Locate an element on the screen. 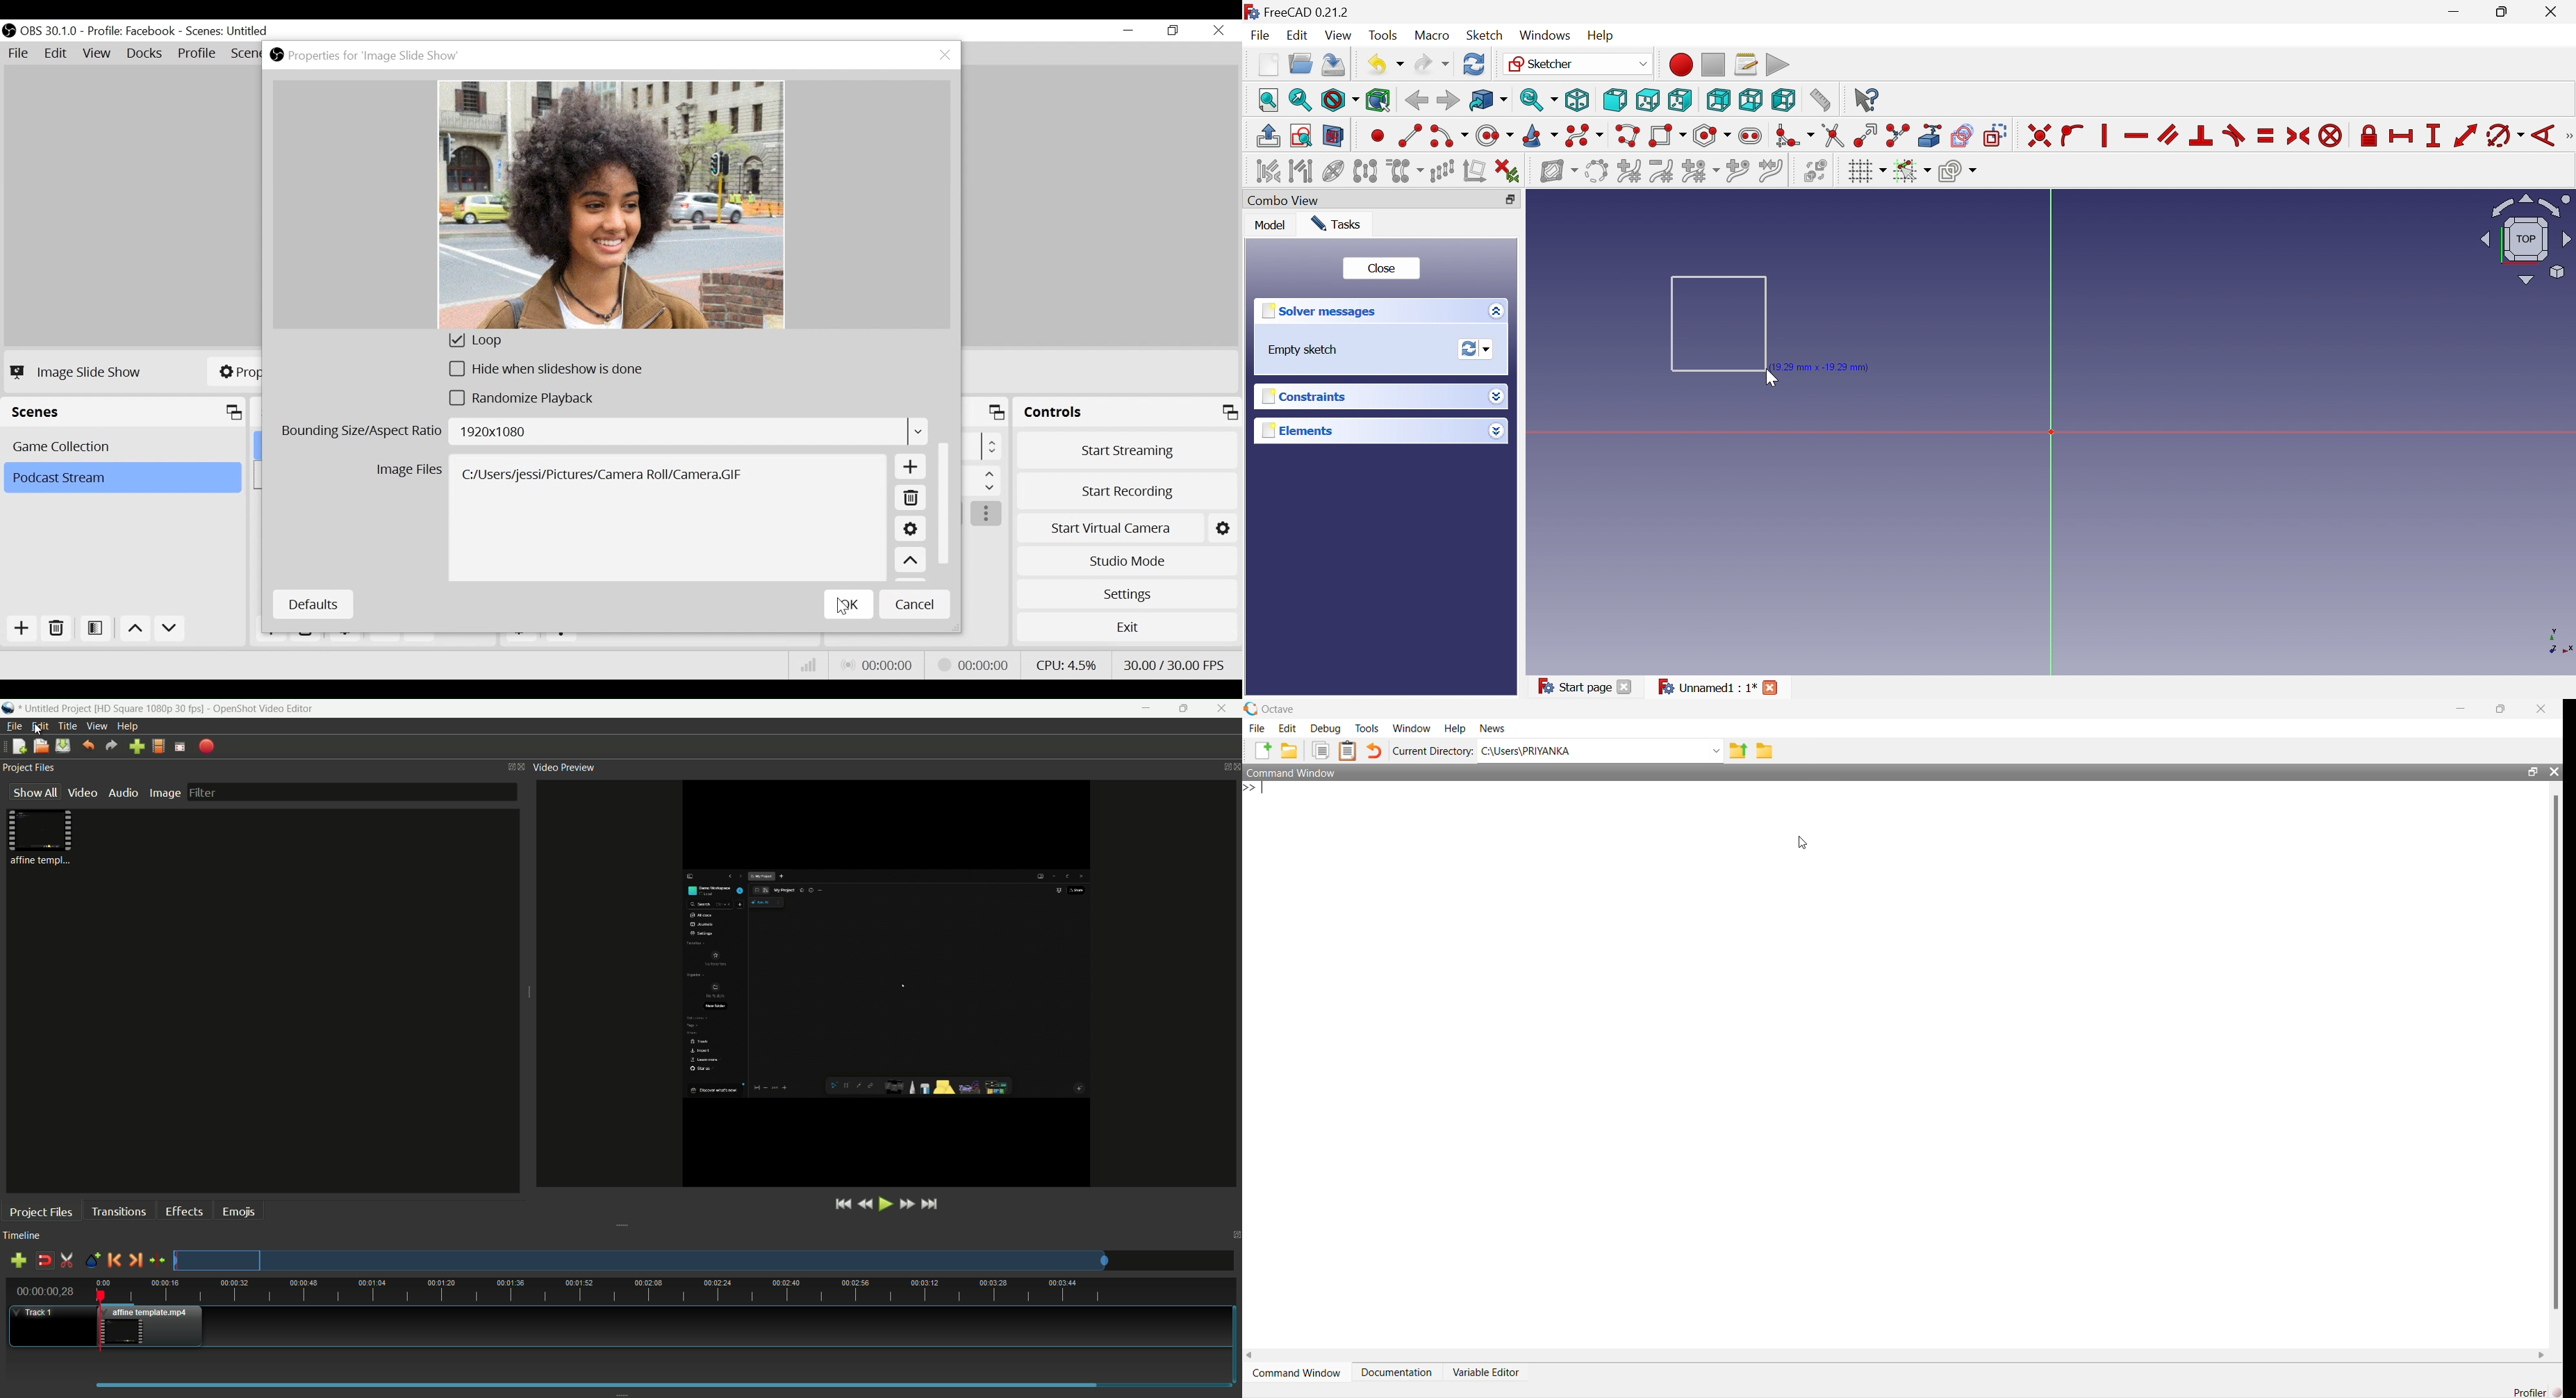 The height and width of the screenshot is (1400, 2576). OBS Desktop Icon is located at coordinates (9, 30).